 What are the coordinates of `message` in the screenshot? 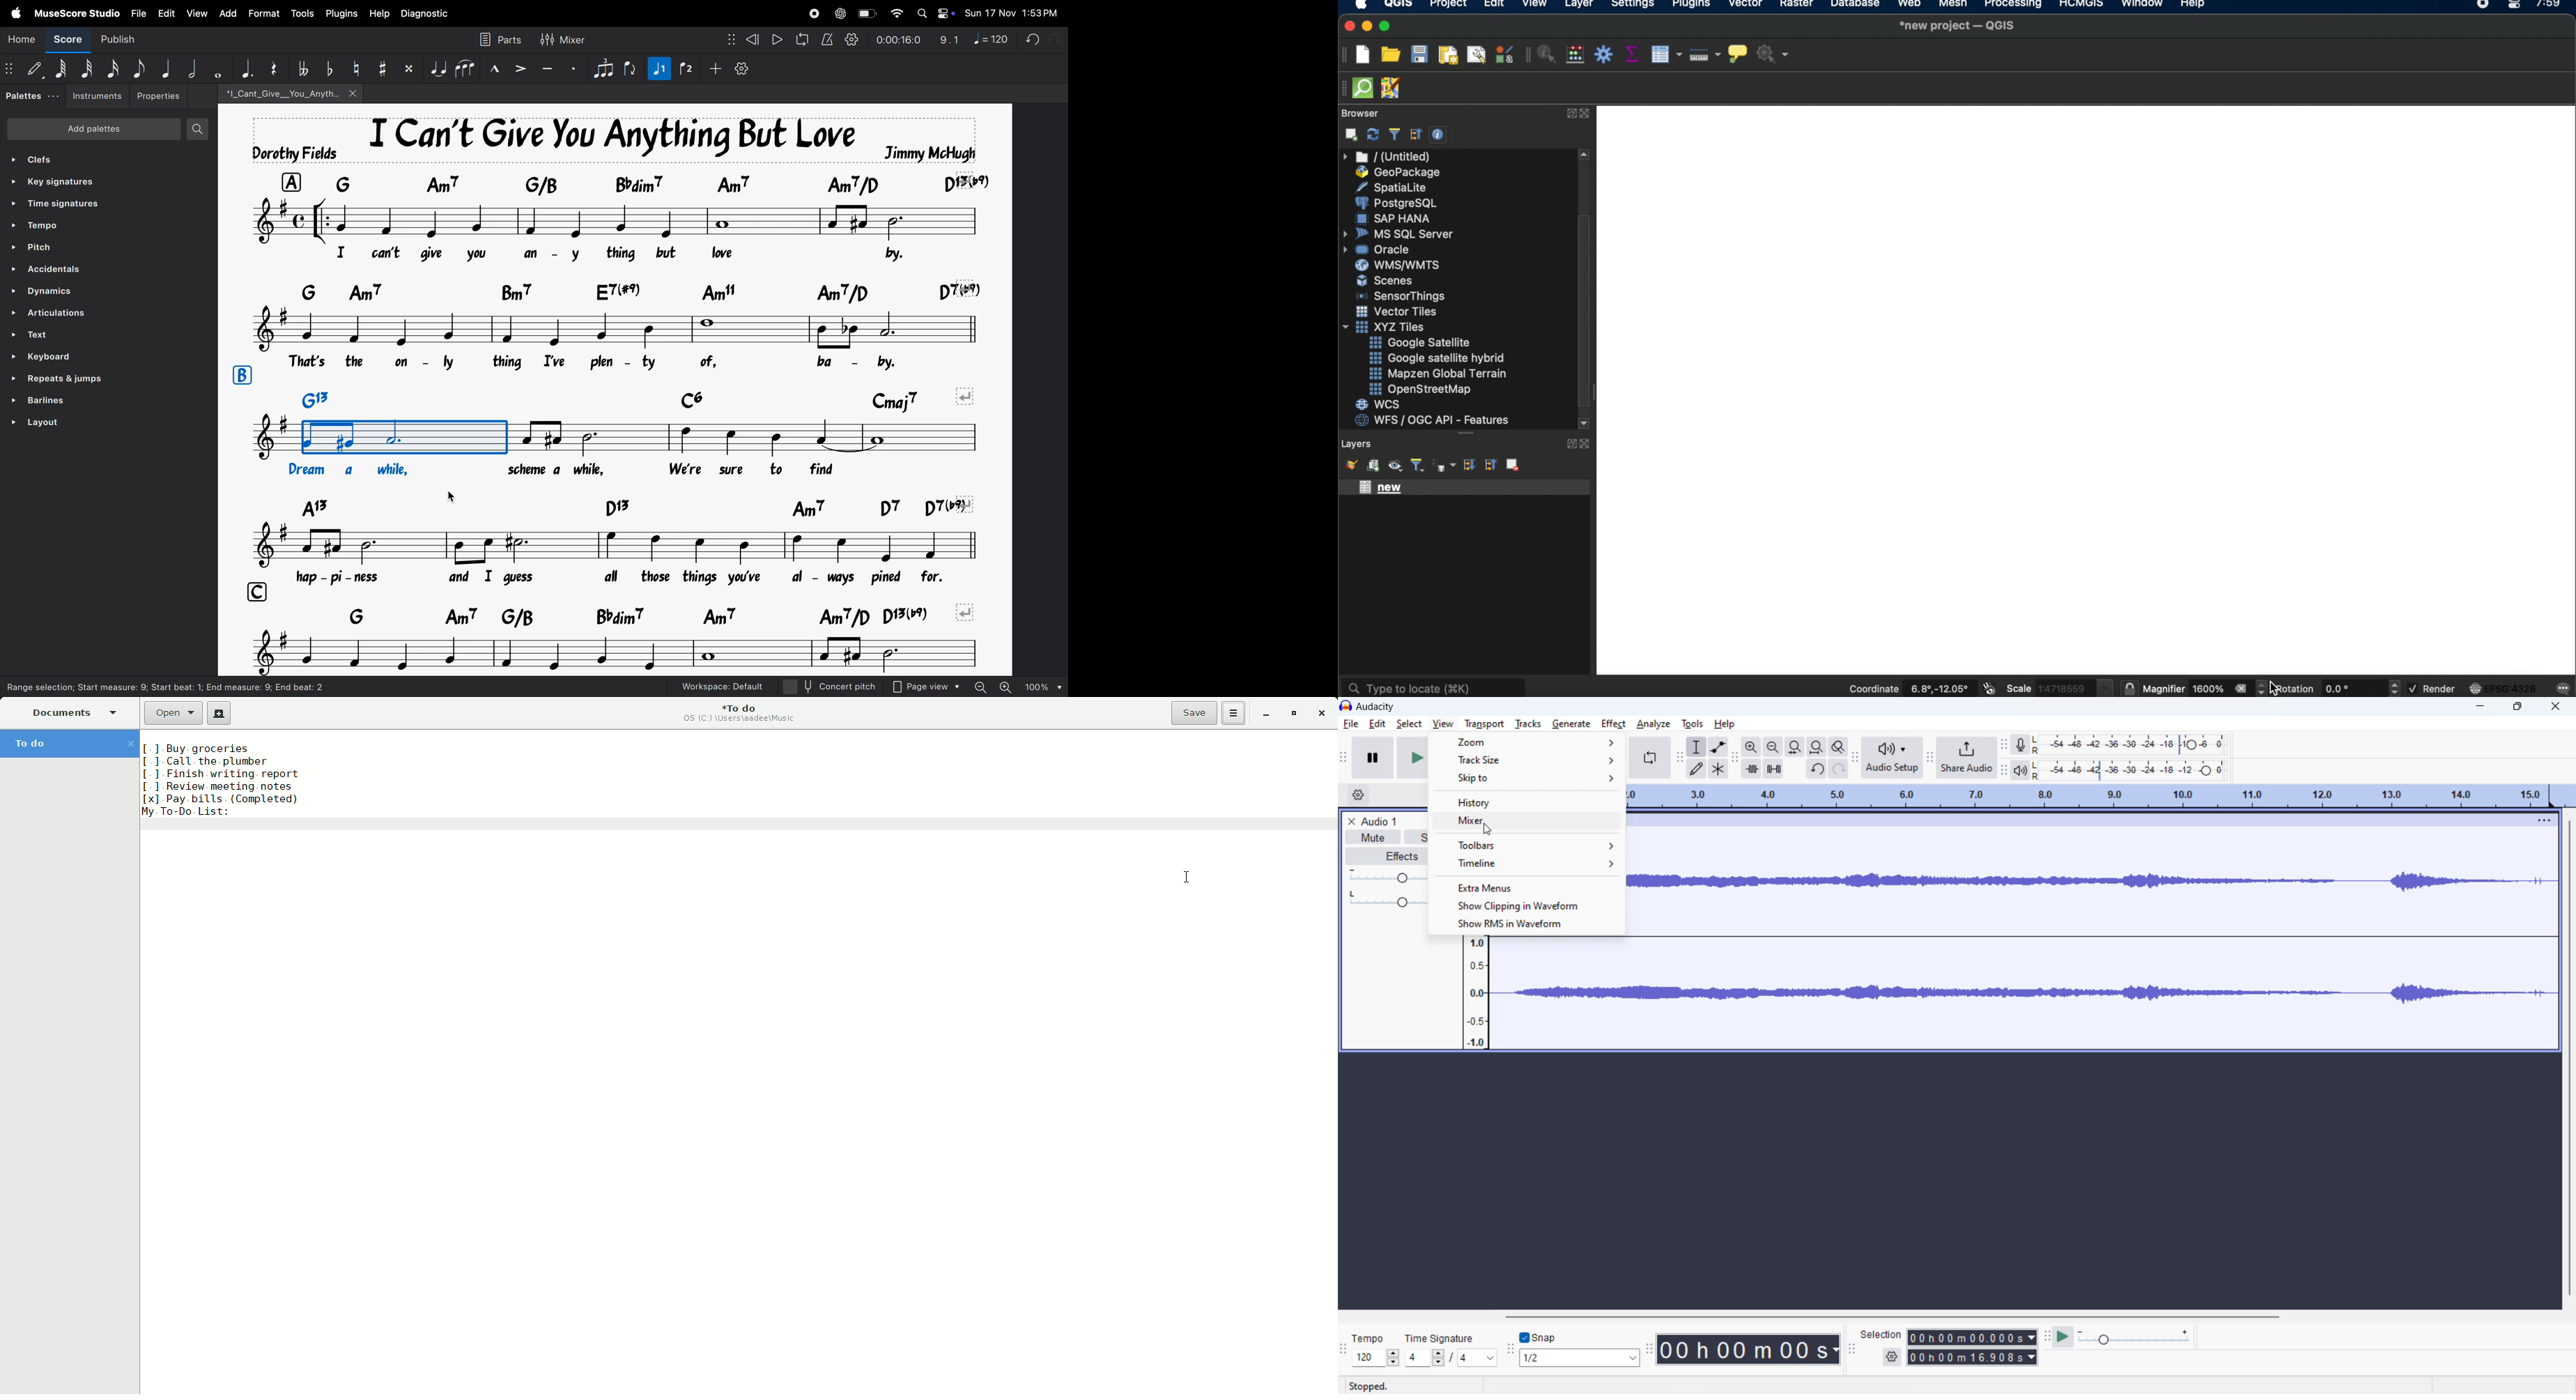 It's located at (2565, 687).